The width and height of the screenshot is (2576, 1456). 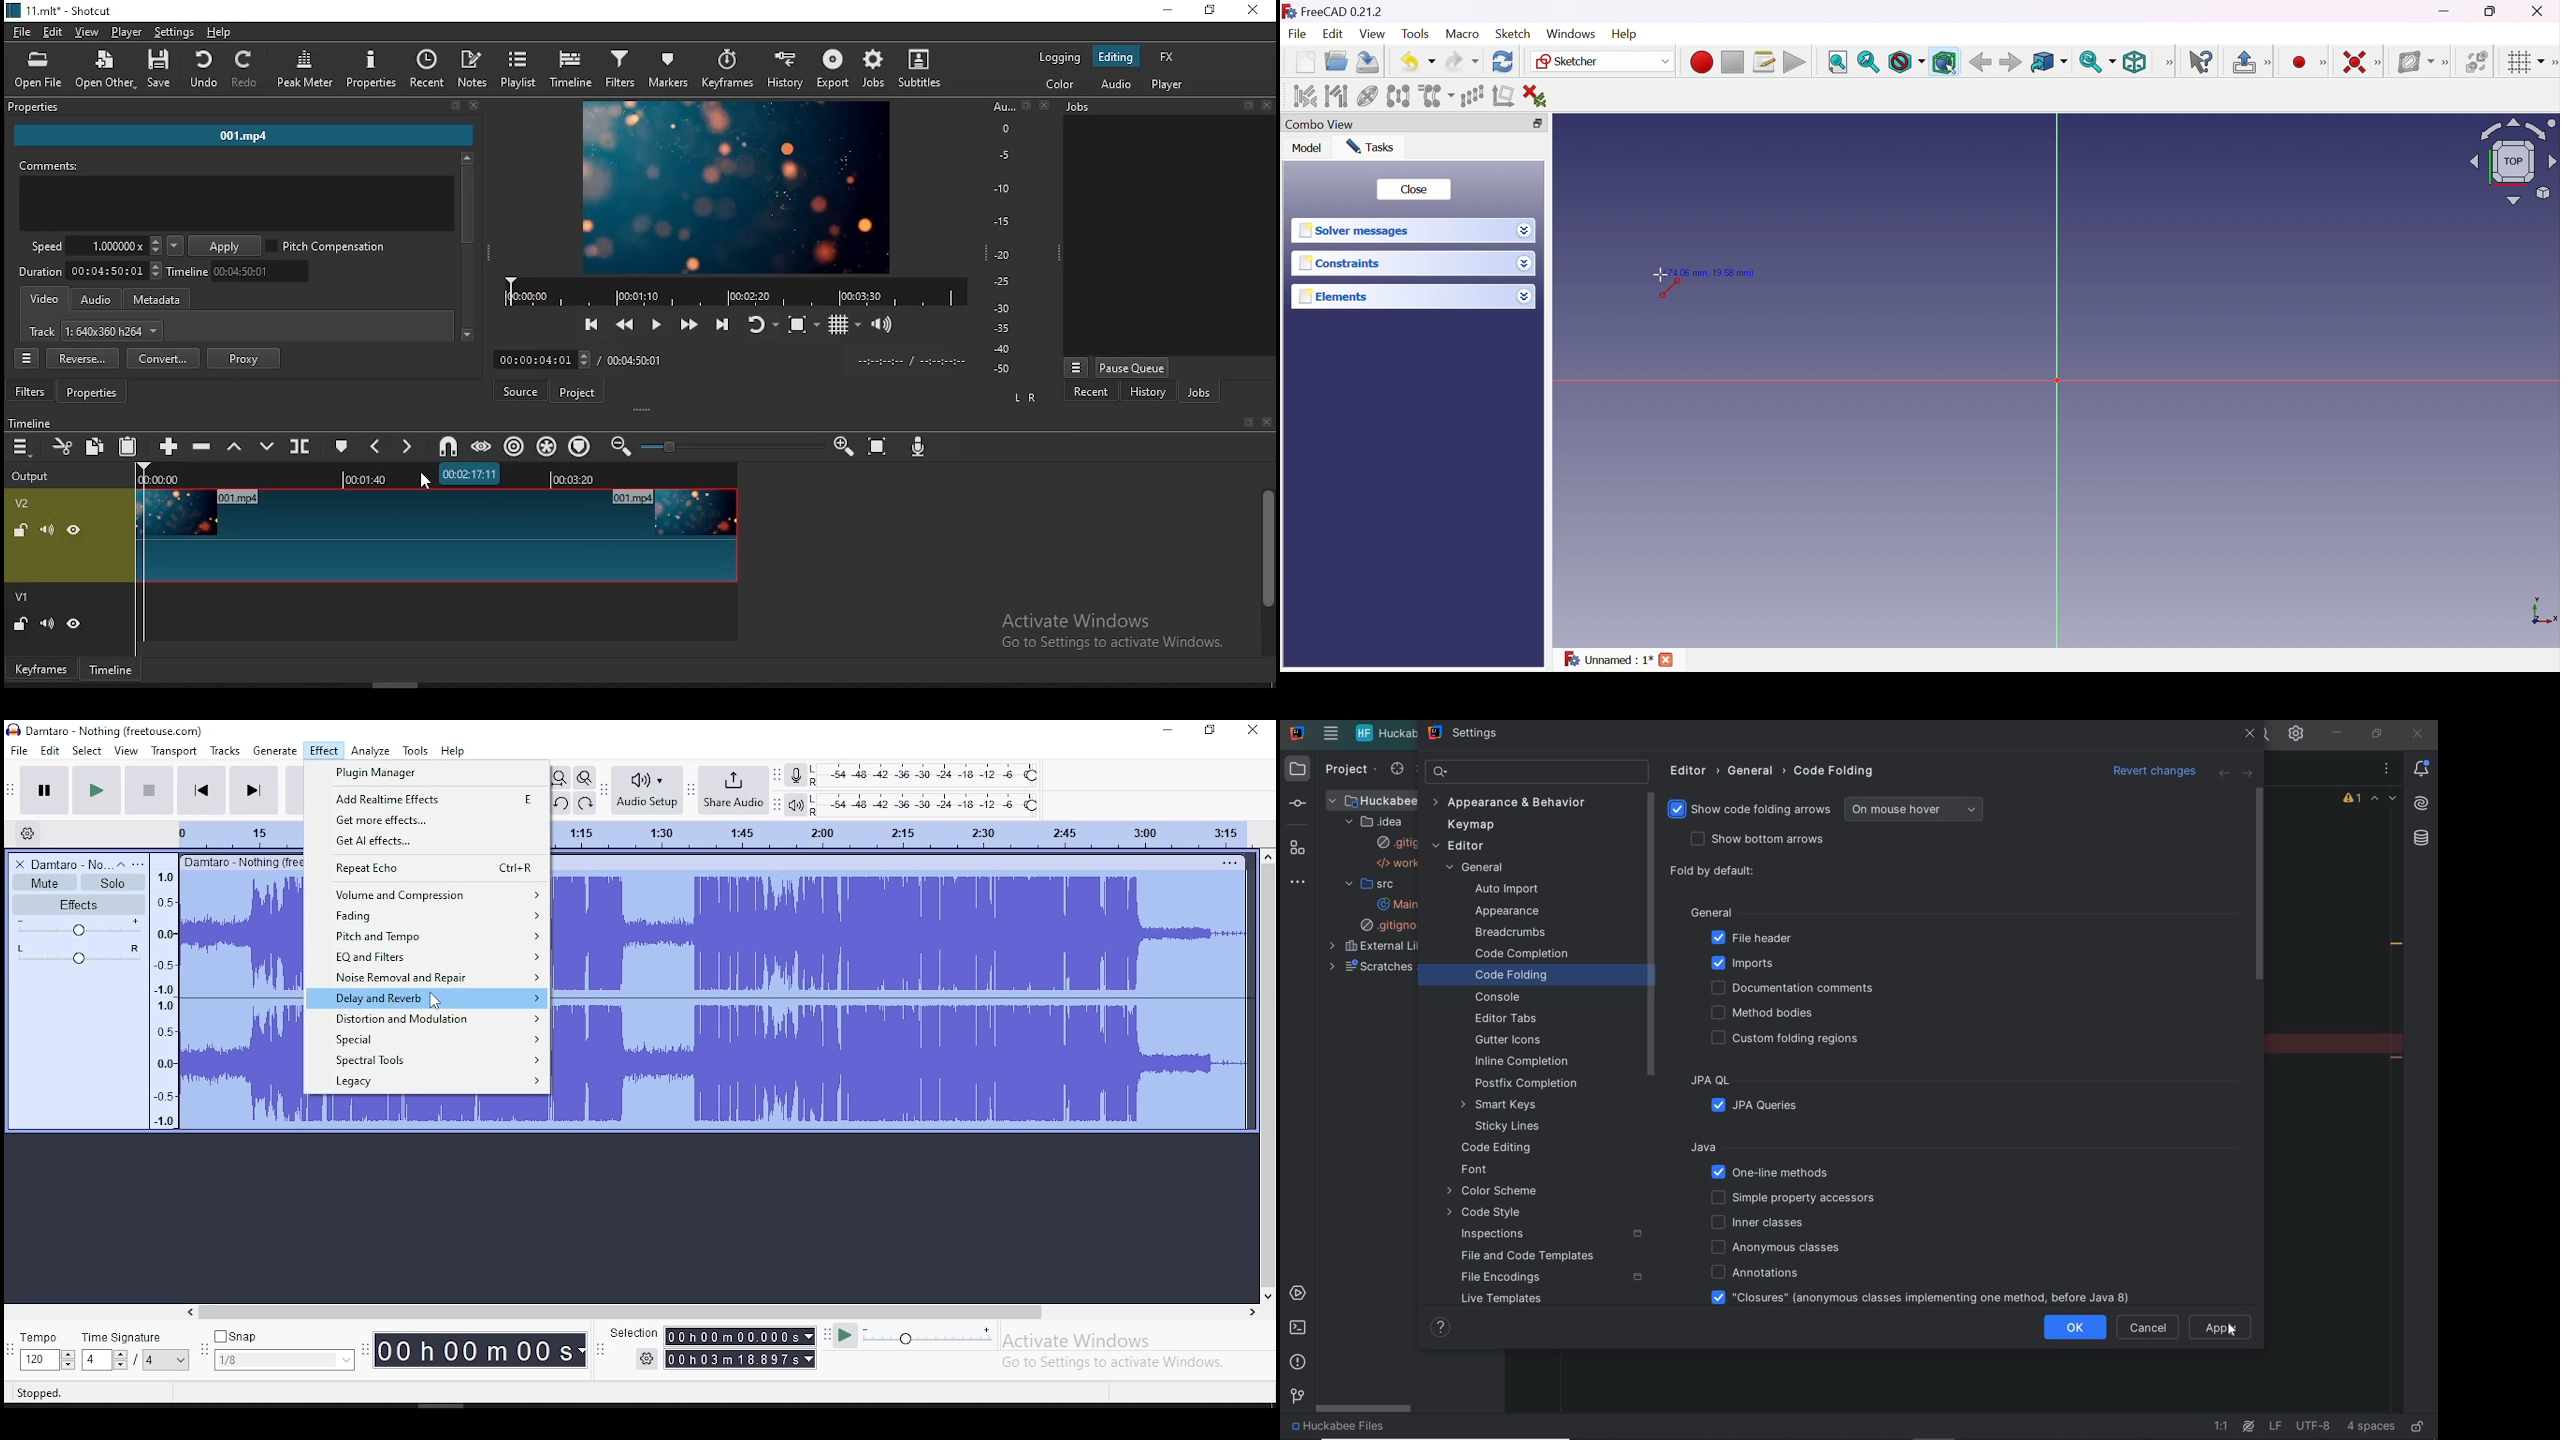 What do you see at coordinates (1375, 147) in the screenshot?
I see `Tasks` at bounding box center [1375, 147].